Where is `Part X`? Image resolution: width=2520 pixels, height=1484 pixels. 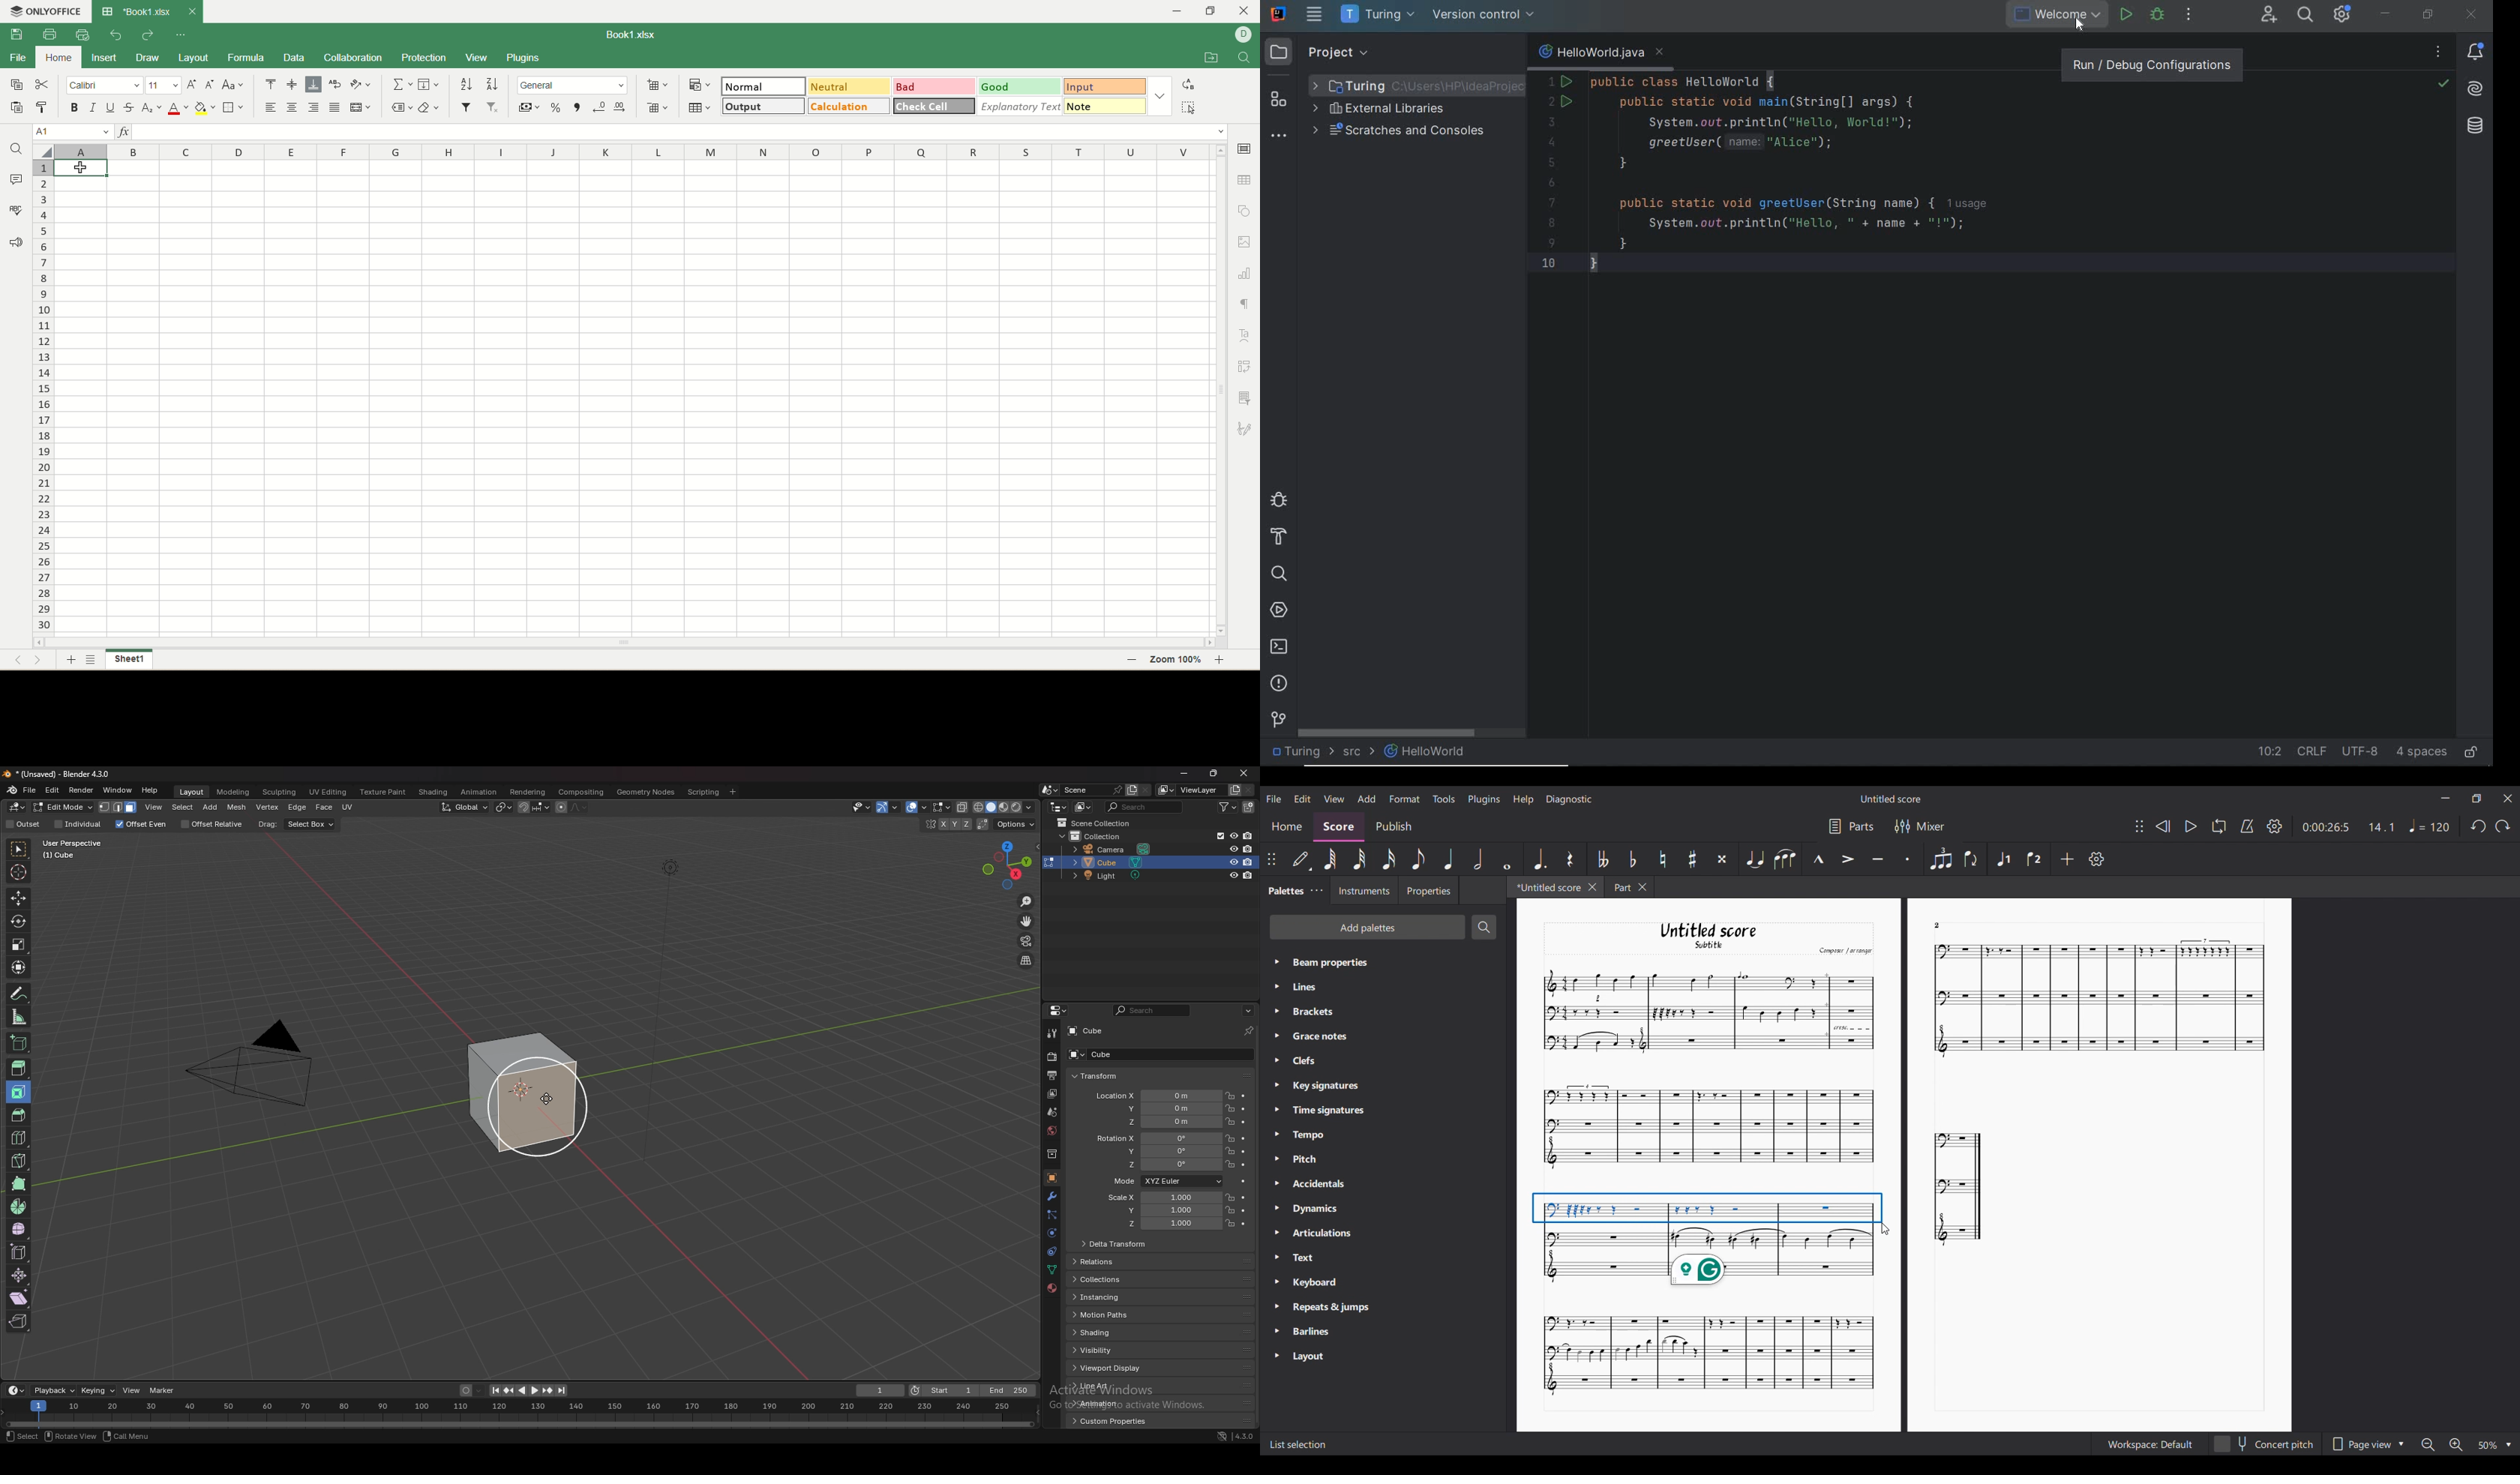 Part X is located at coordinates (1629, 887).